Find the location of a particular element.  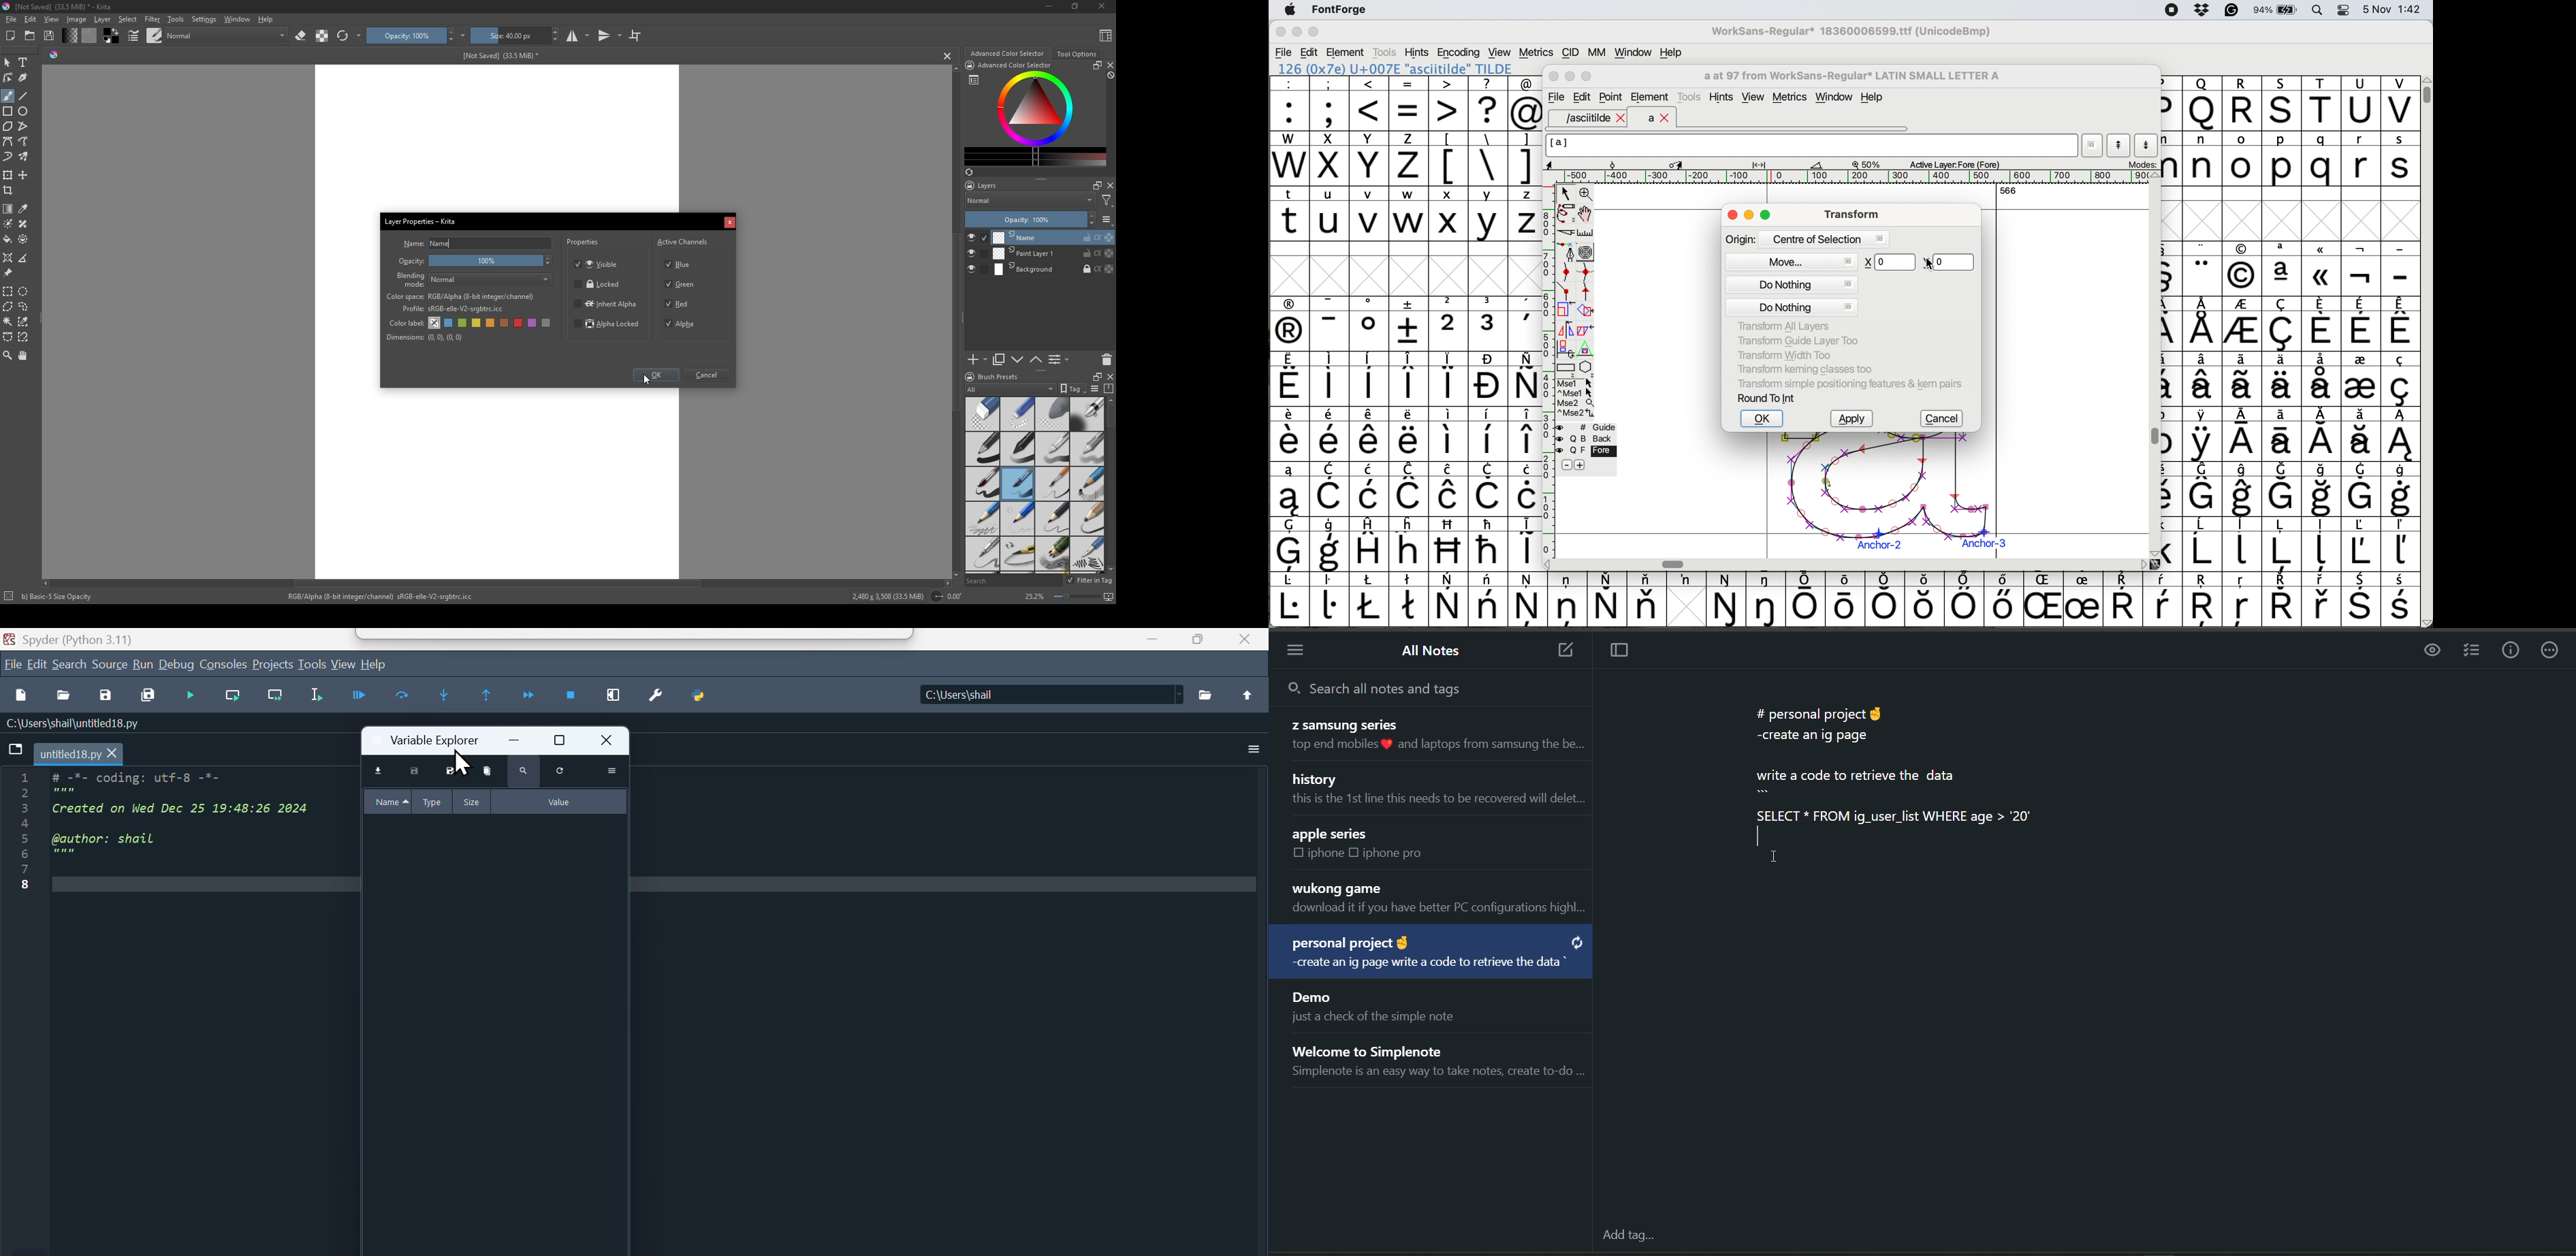

List is located at coordinates (1061, 360).